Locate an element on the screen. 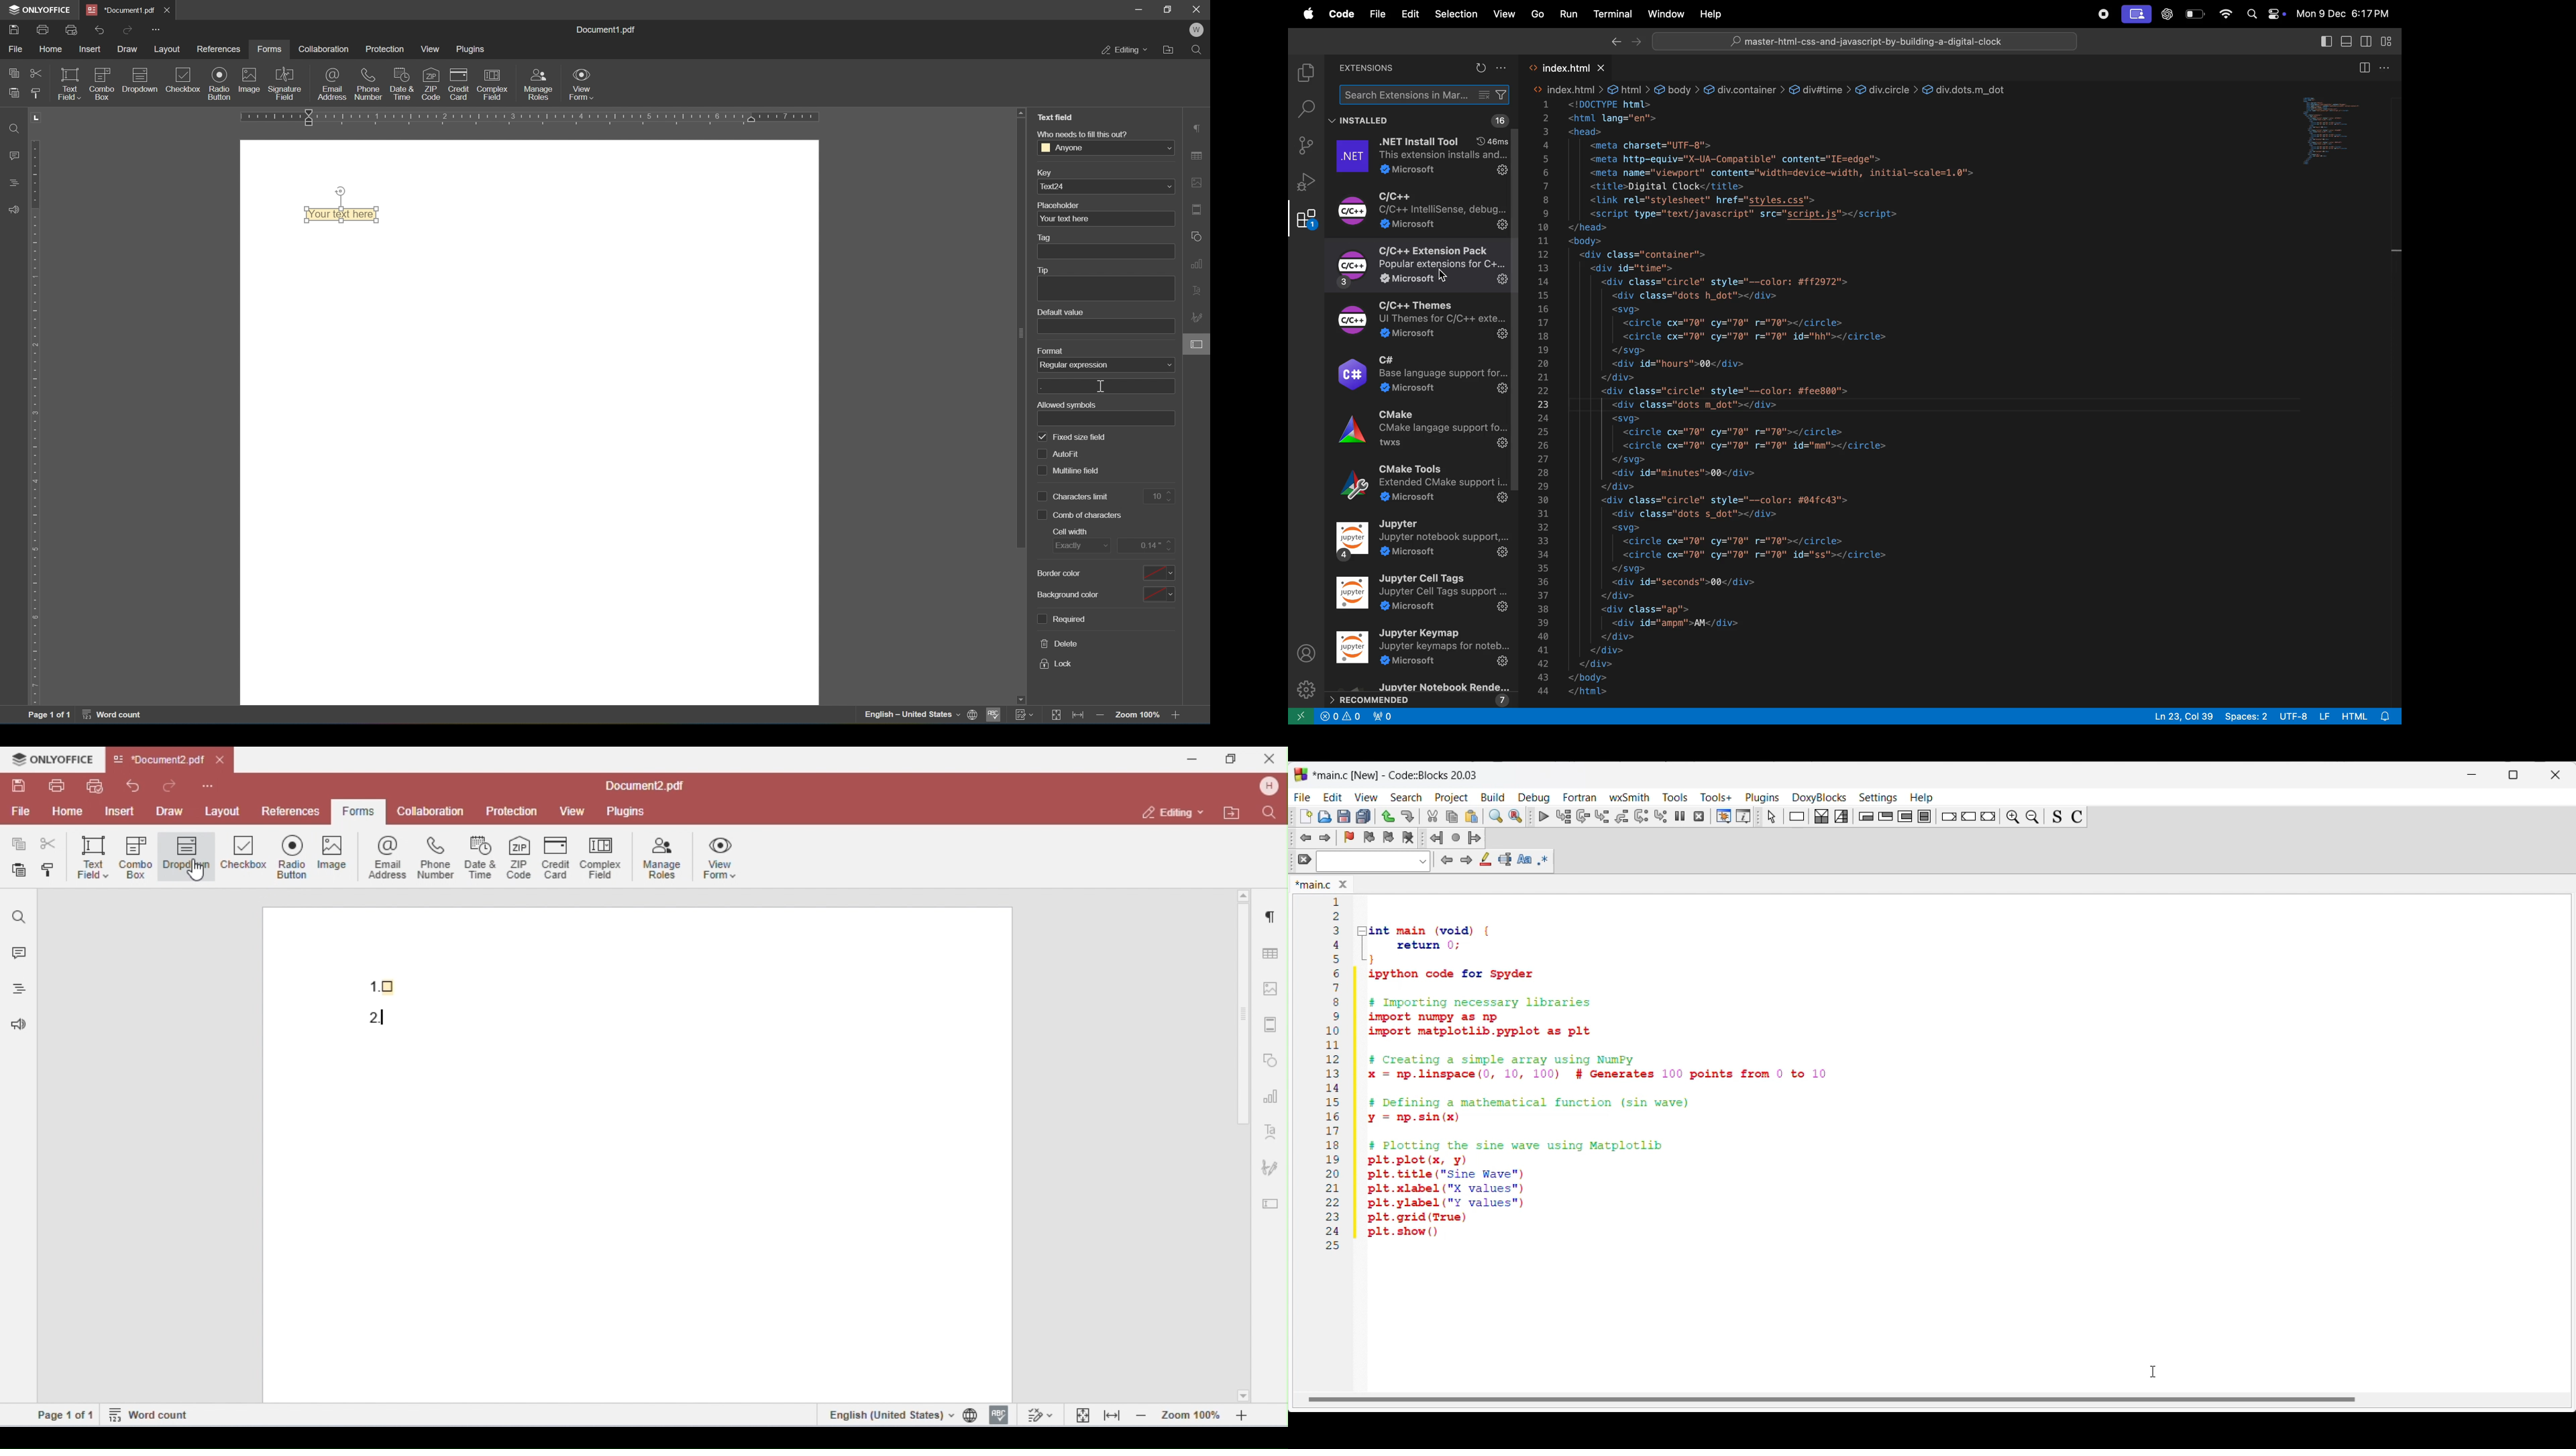  Run to cursor is located at coordinates (1564, 816).